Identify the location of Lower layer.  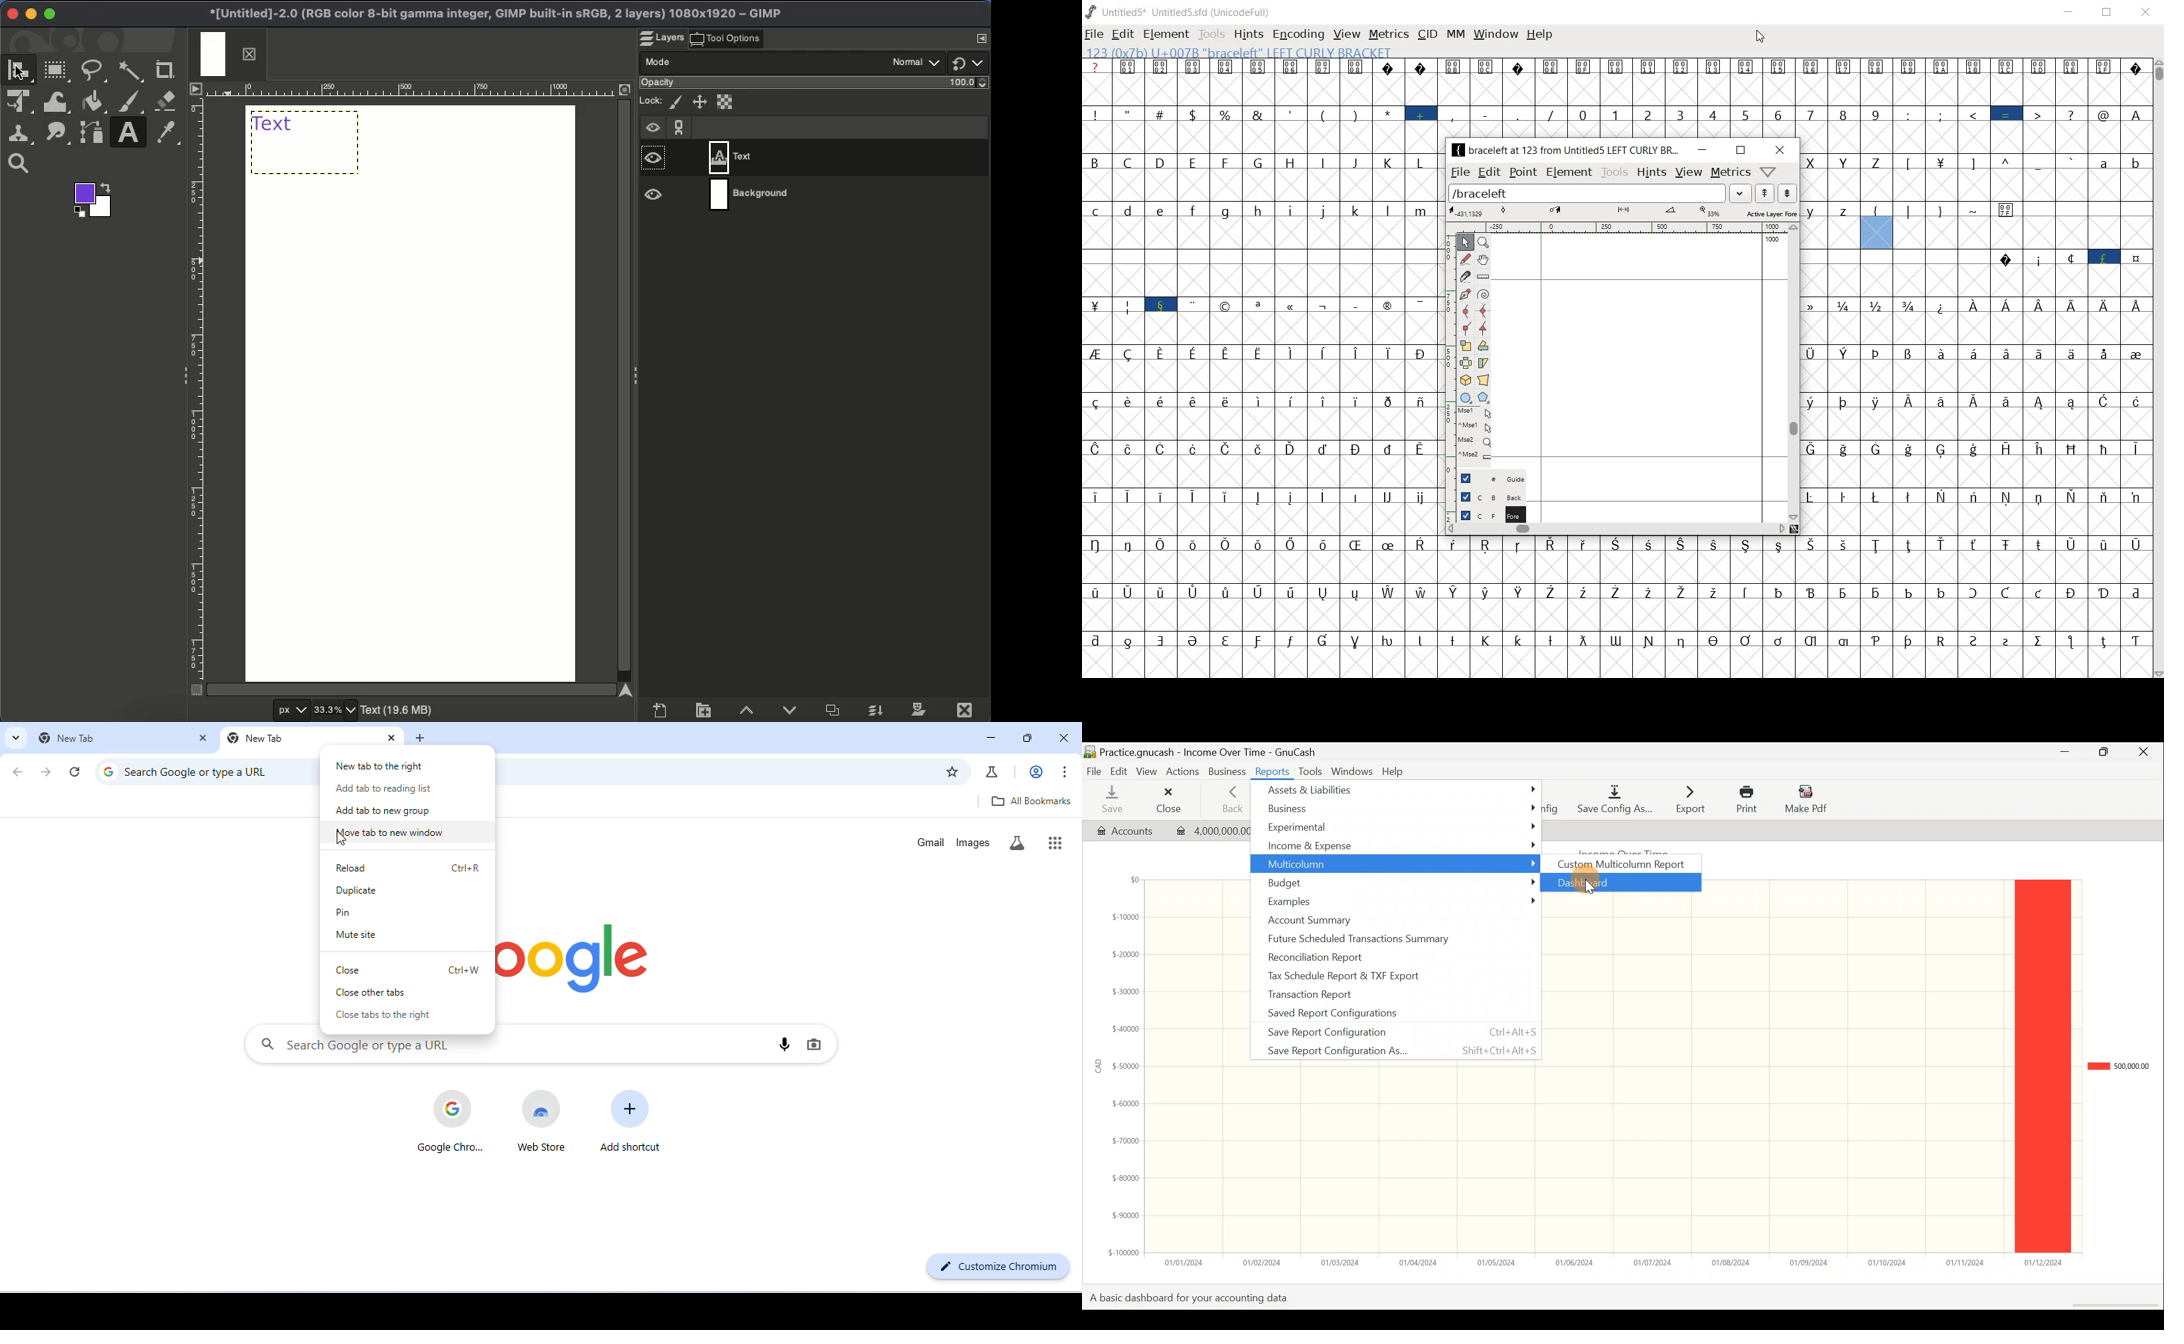
(793, 710).